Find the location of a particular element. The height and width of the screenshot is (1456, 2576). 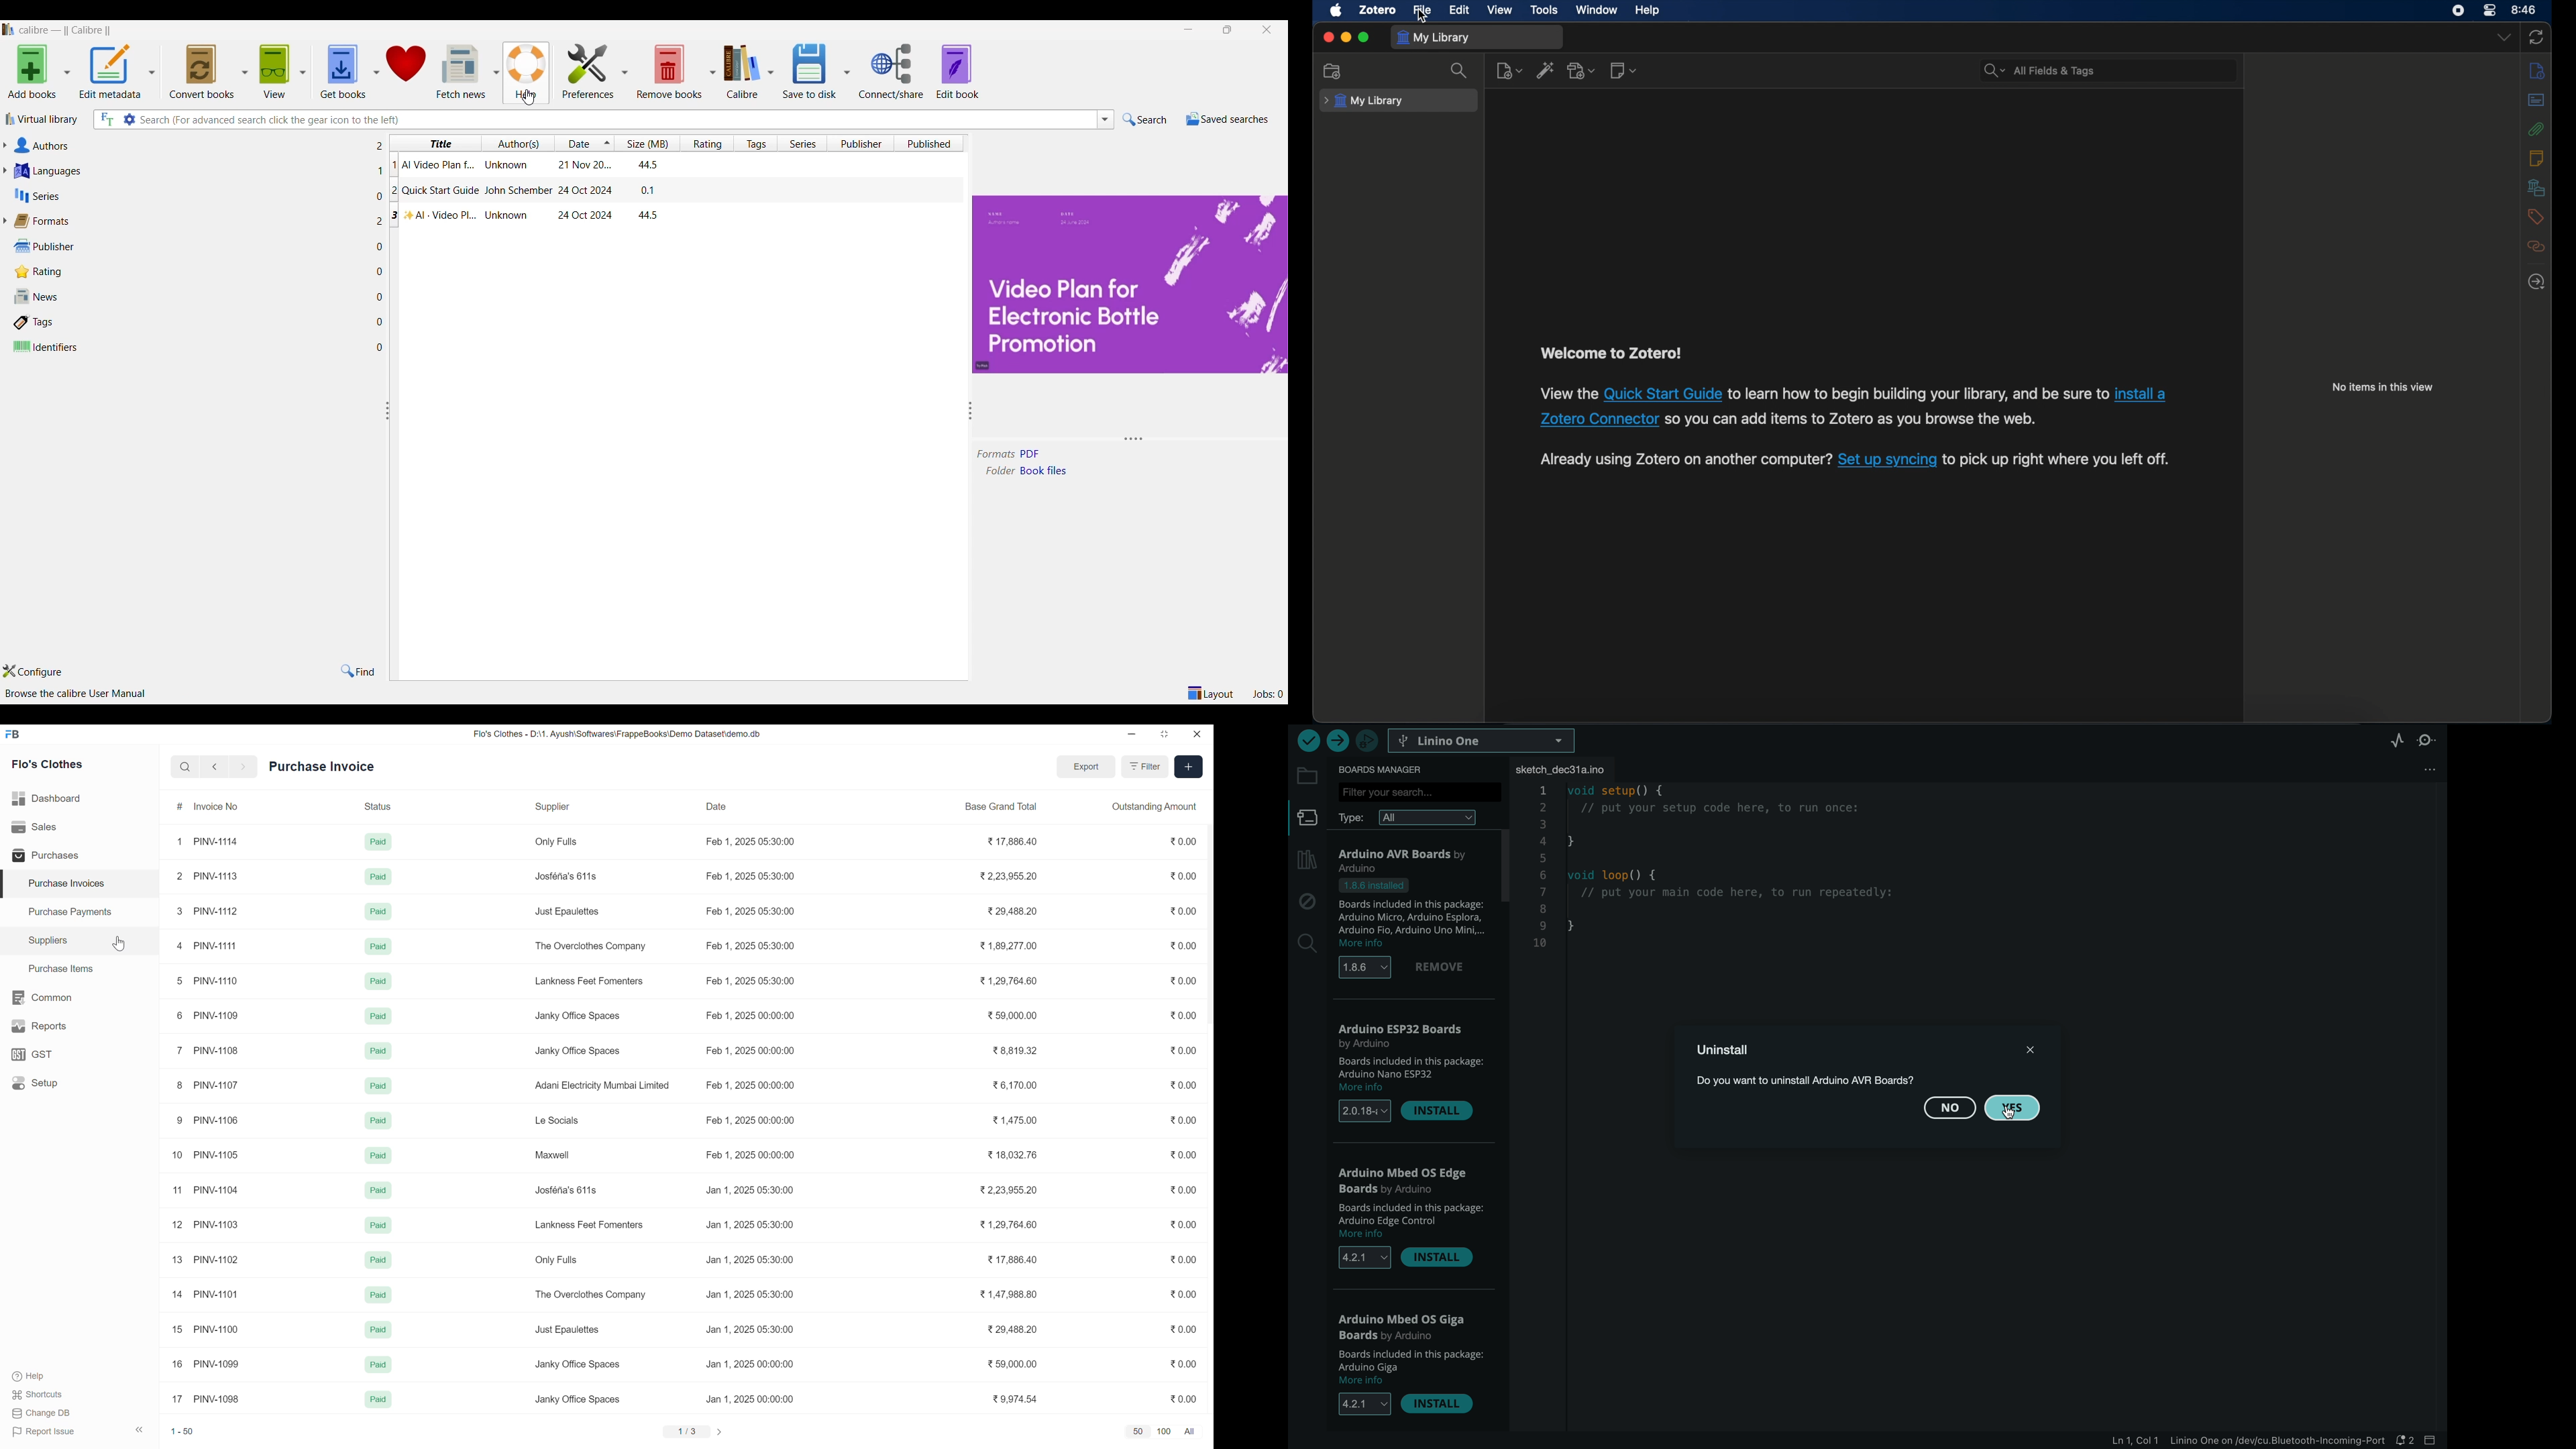

Authors  is located at coordinates (184, 145).